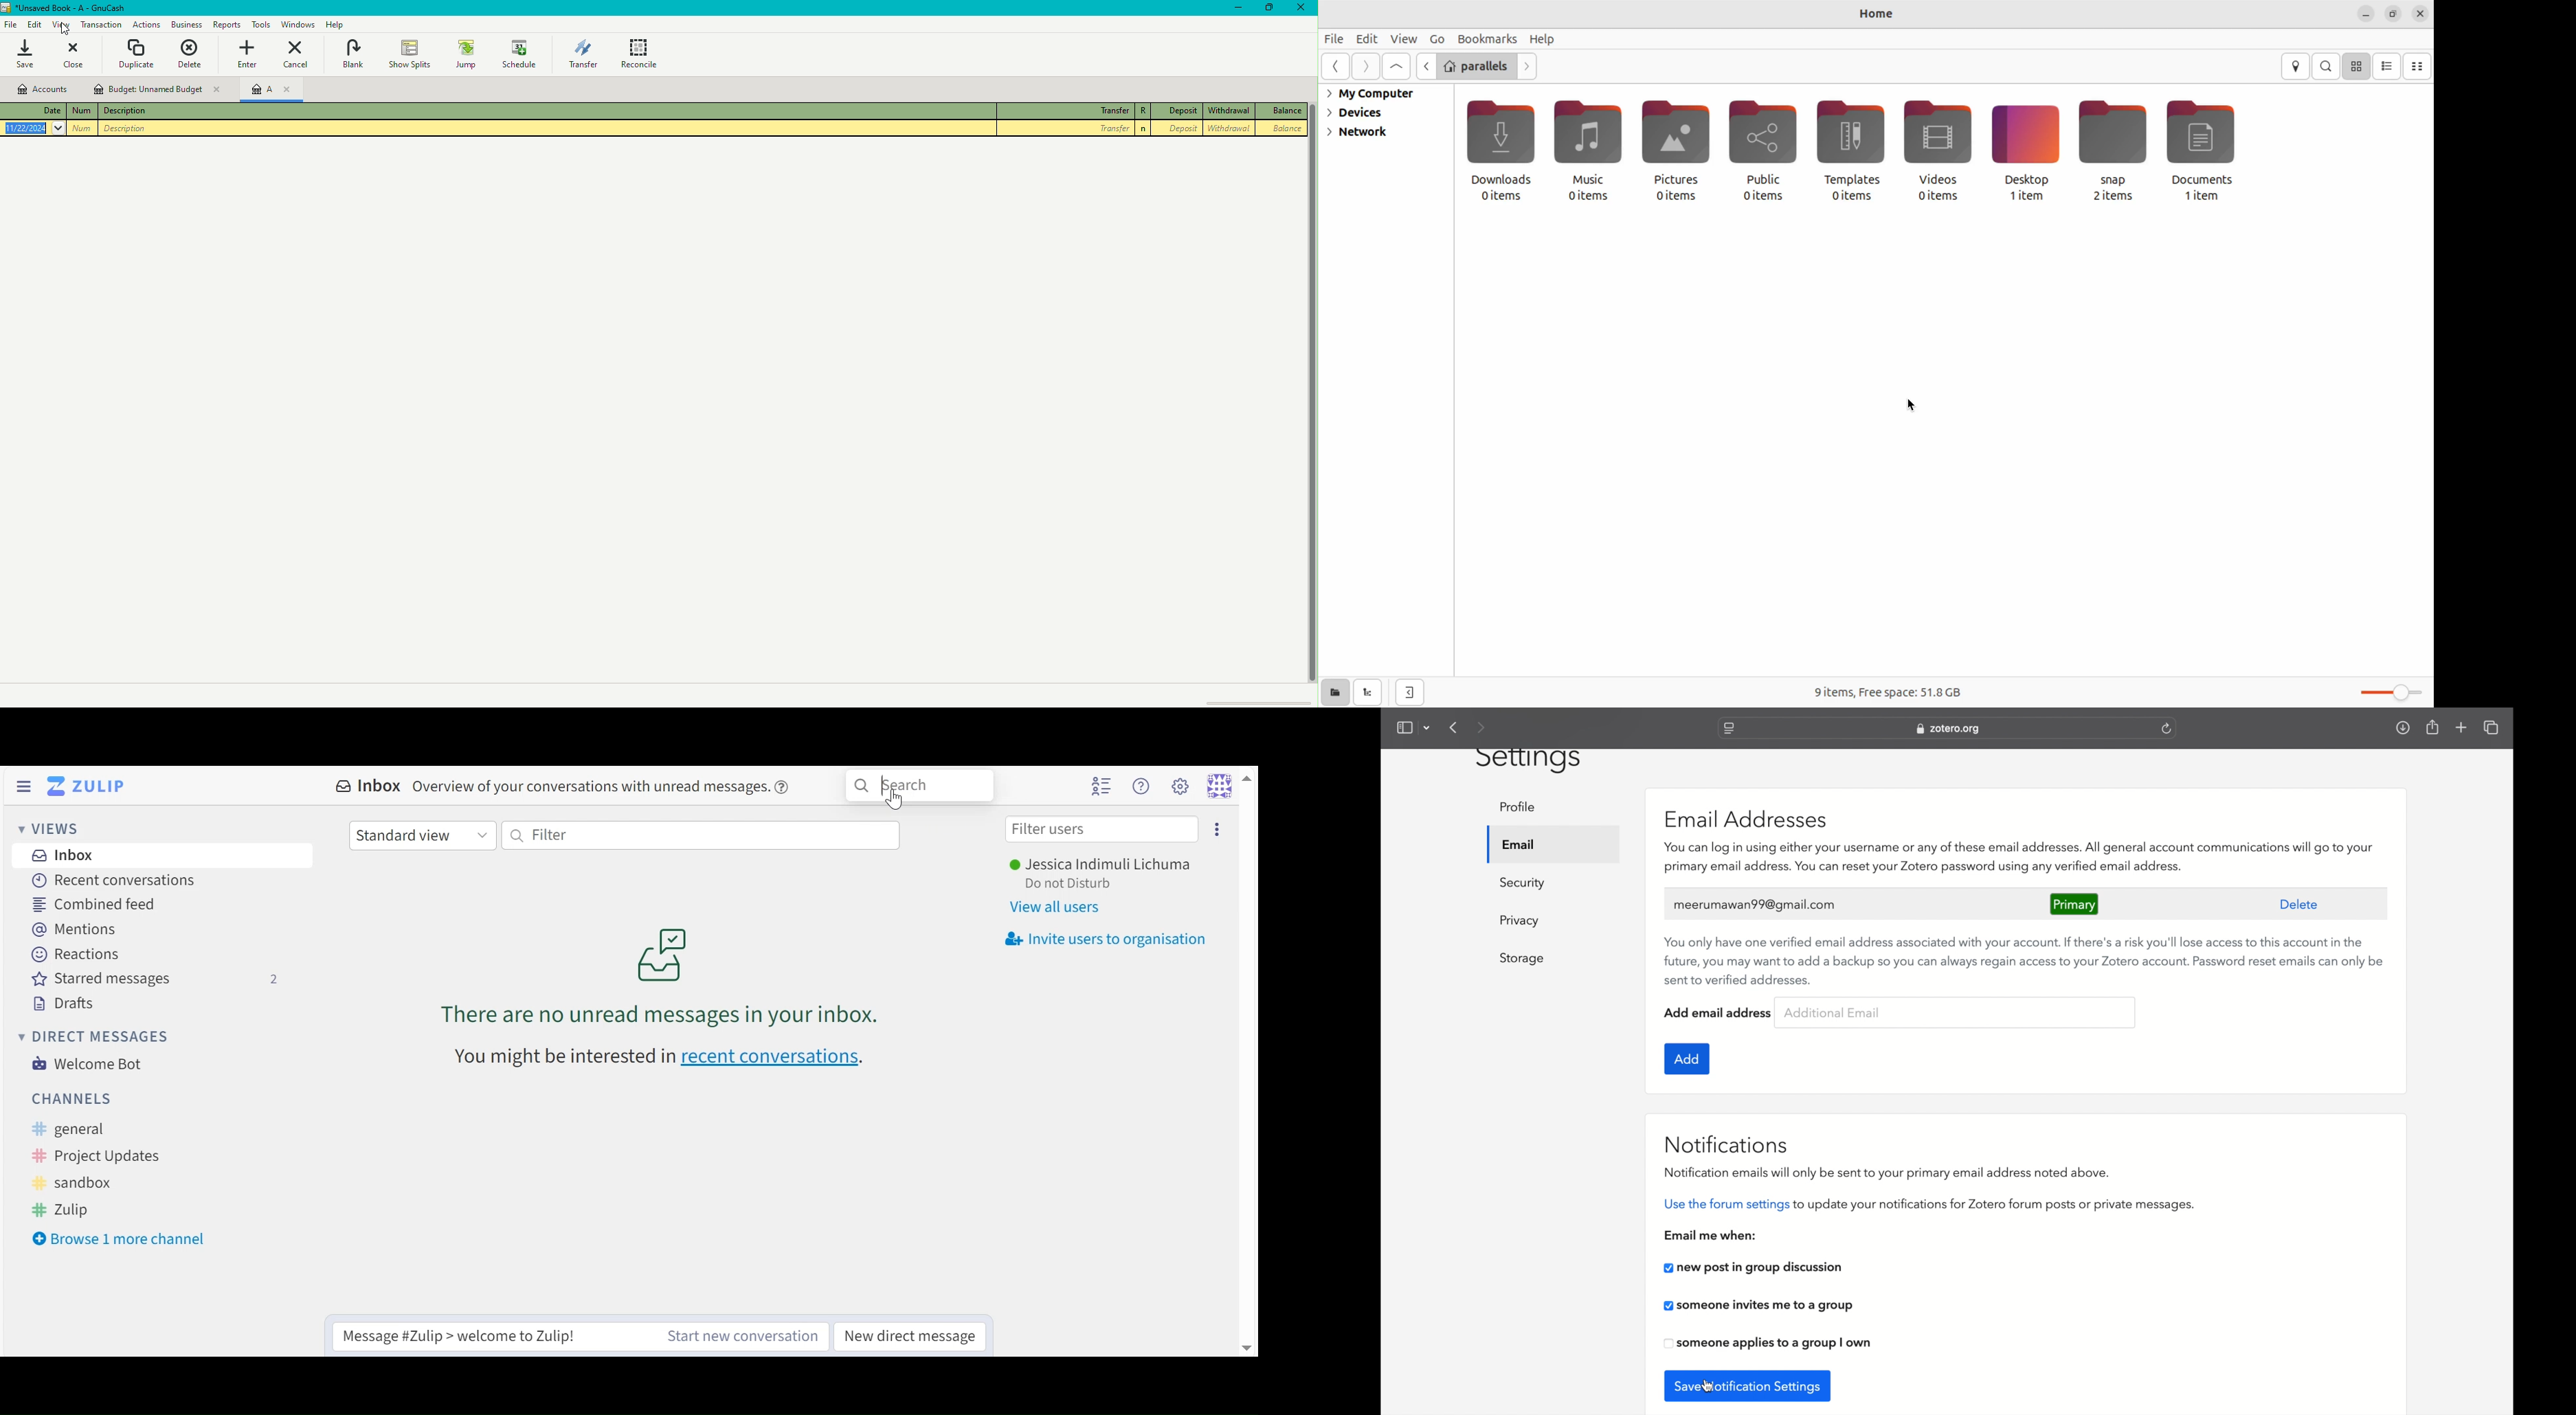 The image size is (2576, 1428). What do you see at coordinates (226, 24) in the screenshot?
I see `Reports` at bounding box center [226, 24].